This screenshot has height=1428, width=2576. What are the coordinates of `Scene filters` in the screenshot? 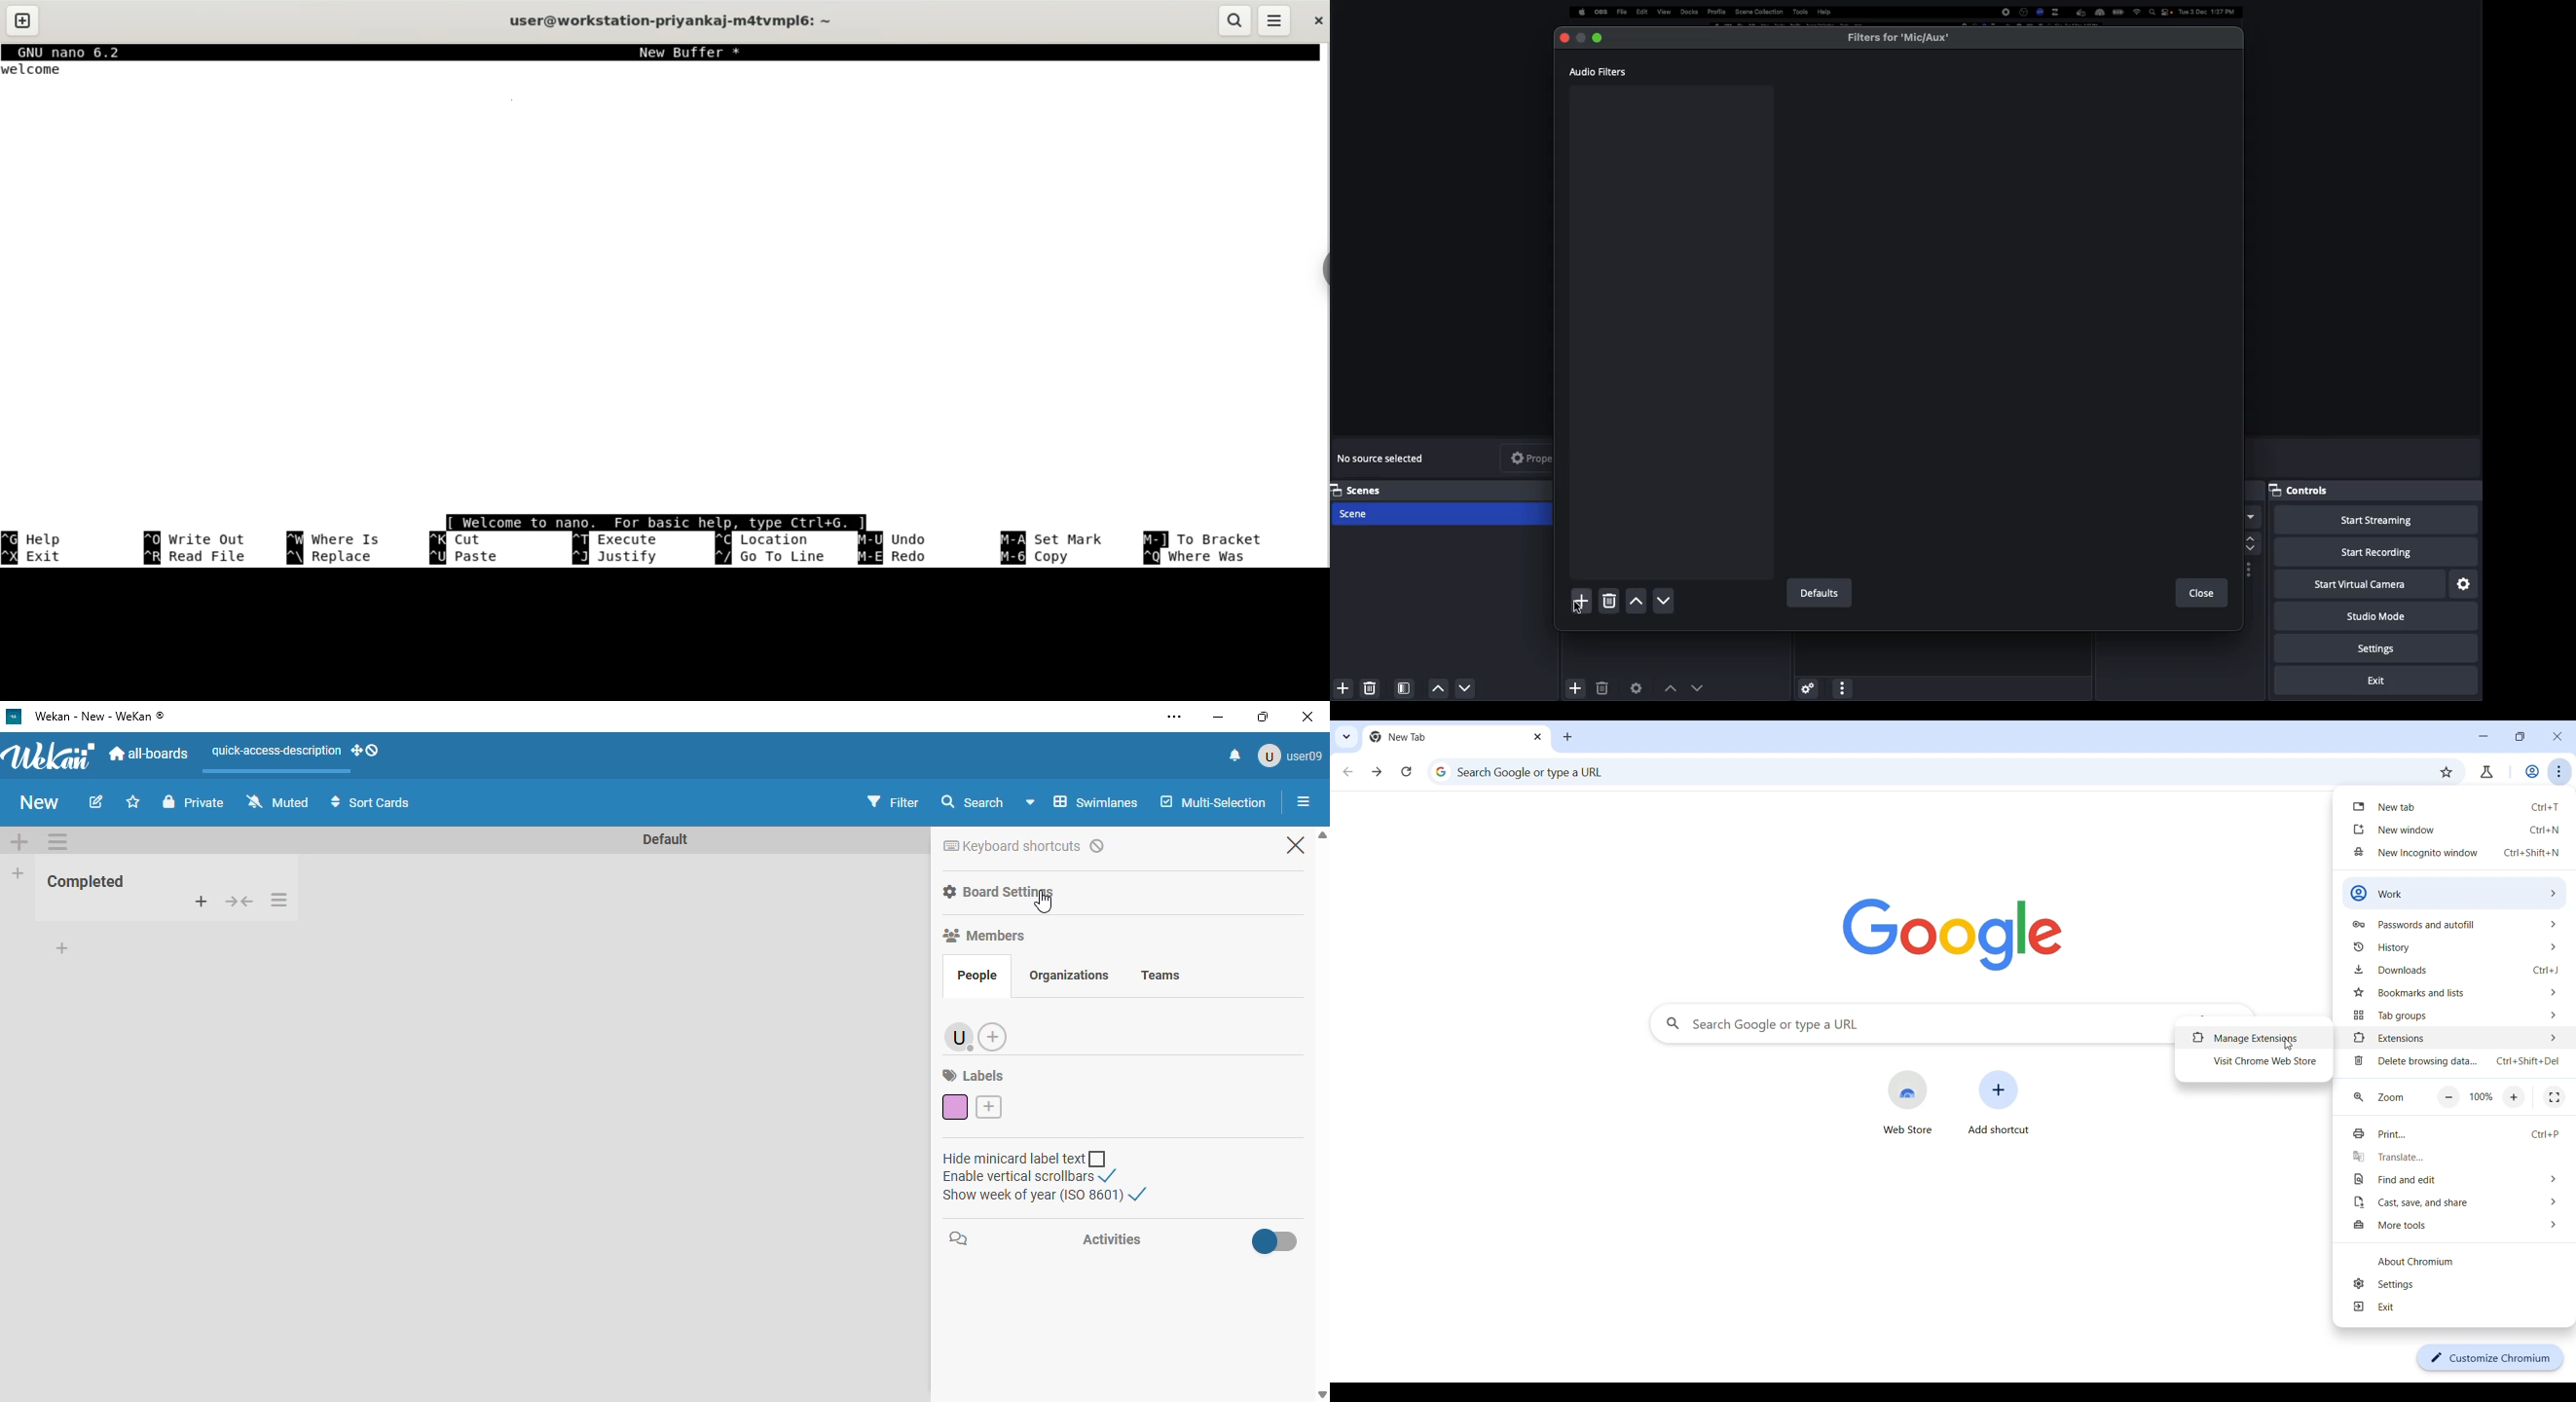 It's located at (1404, 685).